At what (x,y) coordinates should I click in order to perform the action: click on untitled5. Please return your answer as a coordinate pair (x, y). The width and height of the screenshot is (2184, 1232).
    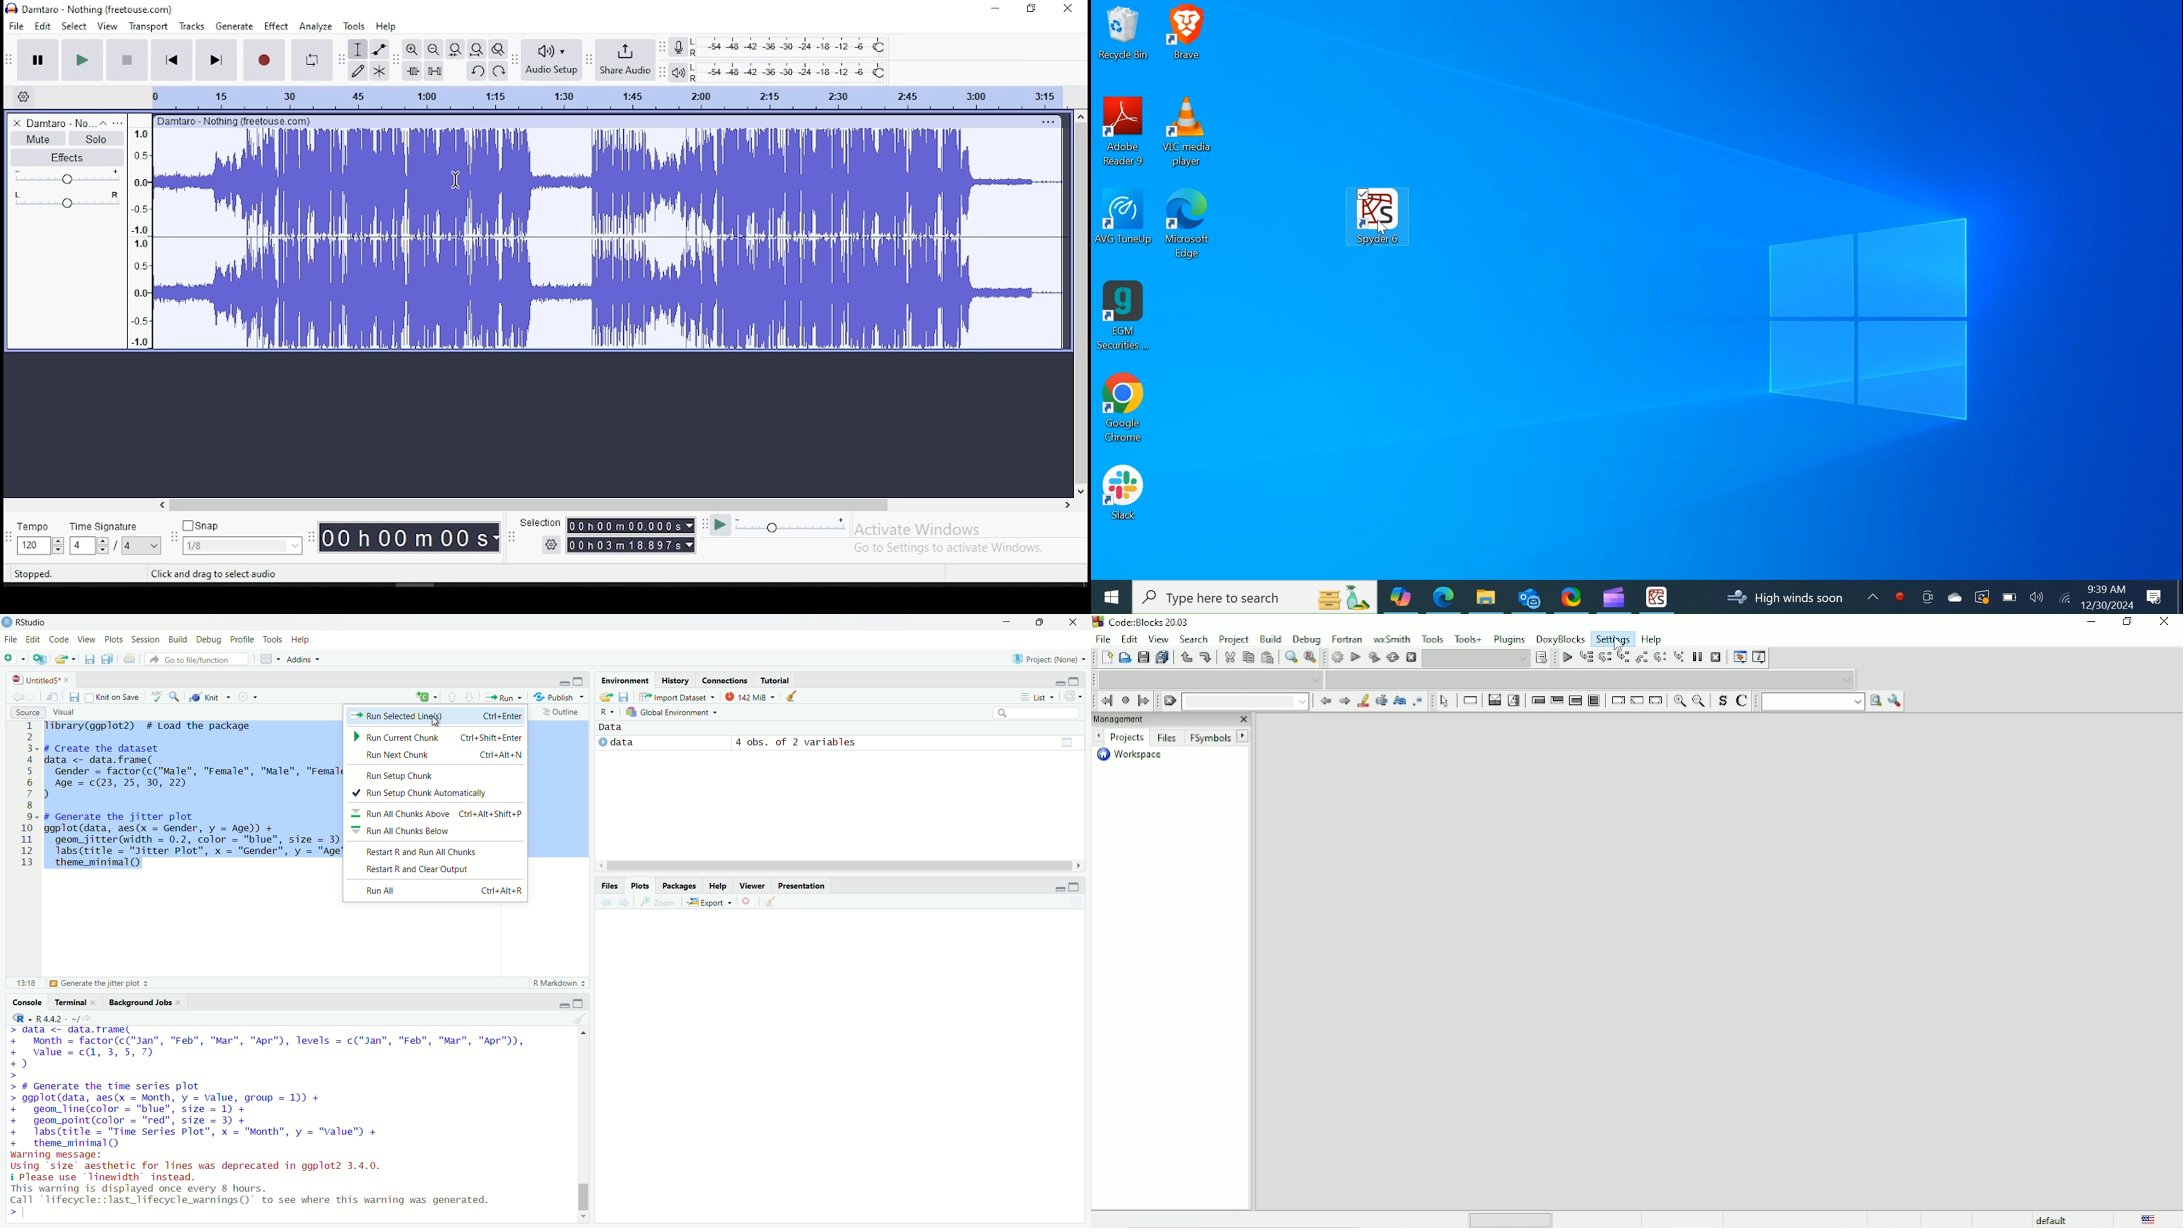
    Looking at the image, I should click on (31, 680).